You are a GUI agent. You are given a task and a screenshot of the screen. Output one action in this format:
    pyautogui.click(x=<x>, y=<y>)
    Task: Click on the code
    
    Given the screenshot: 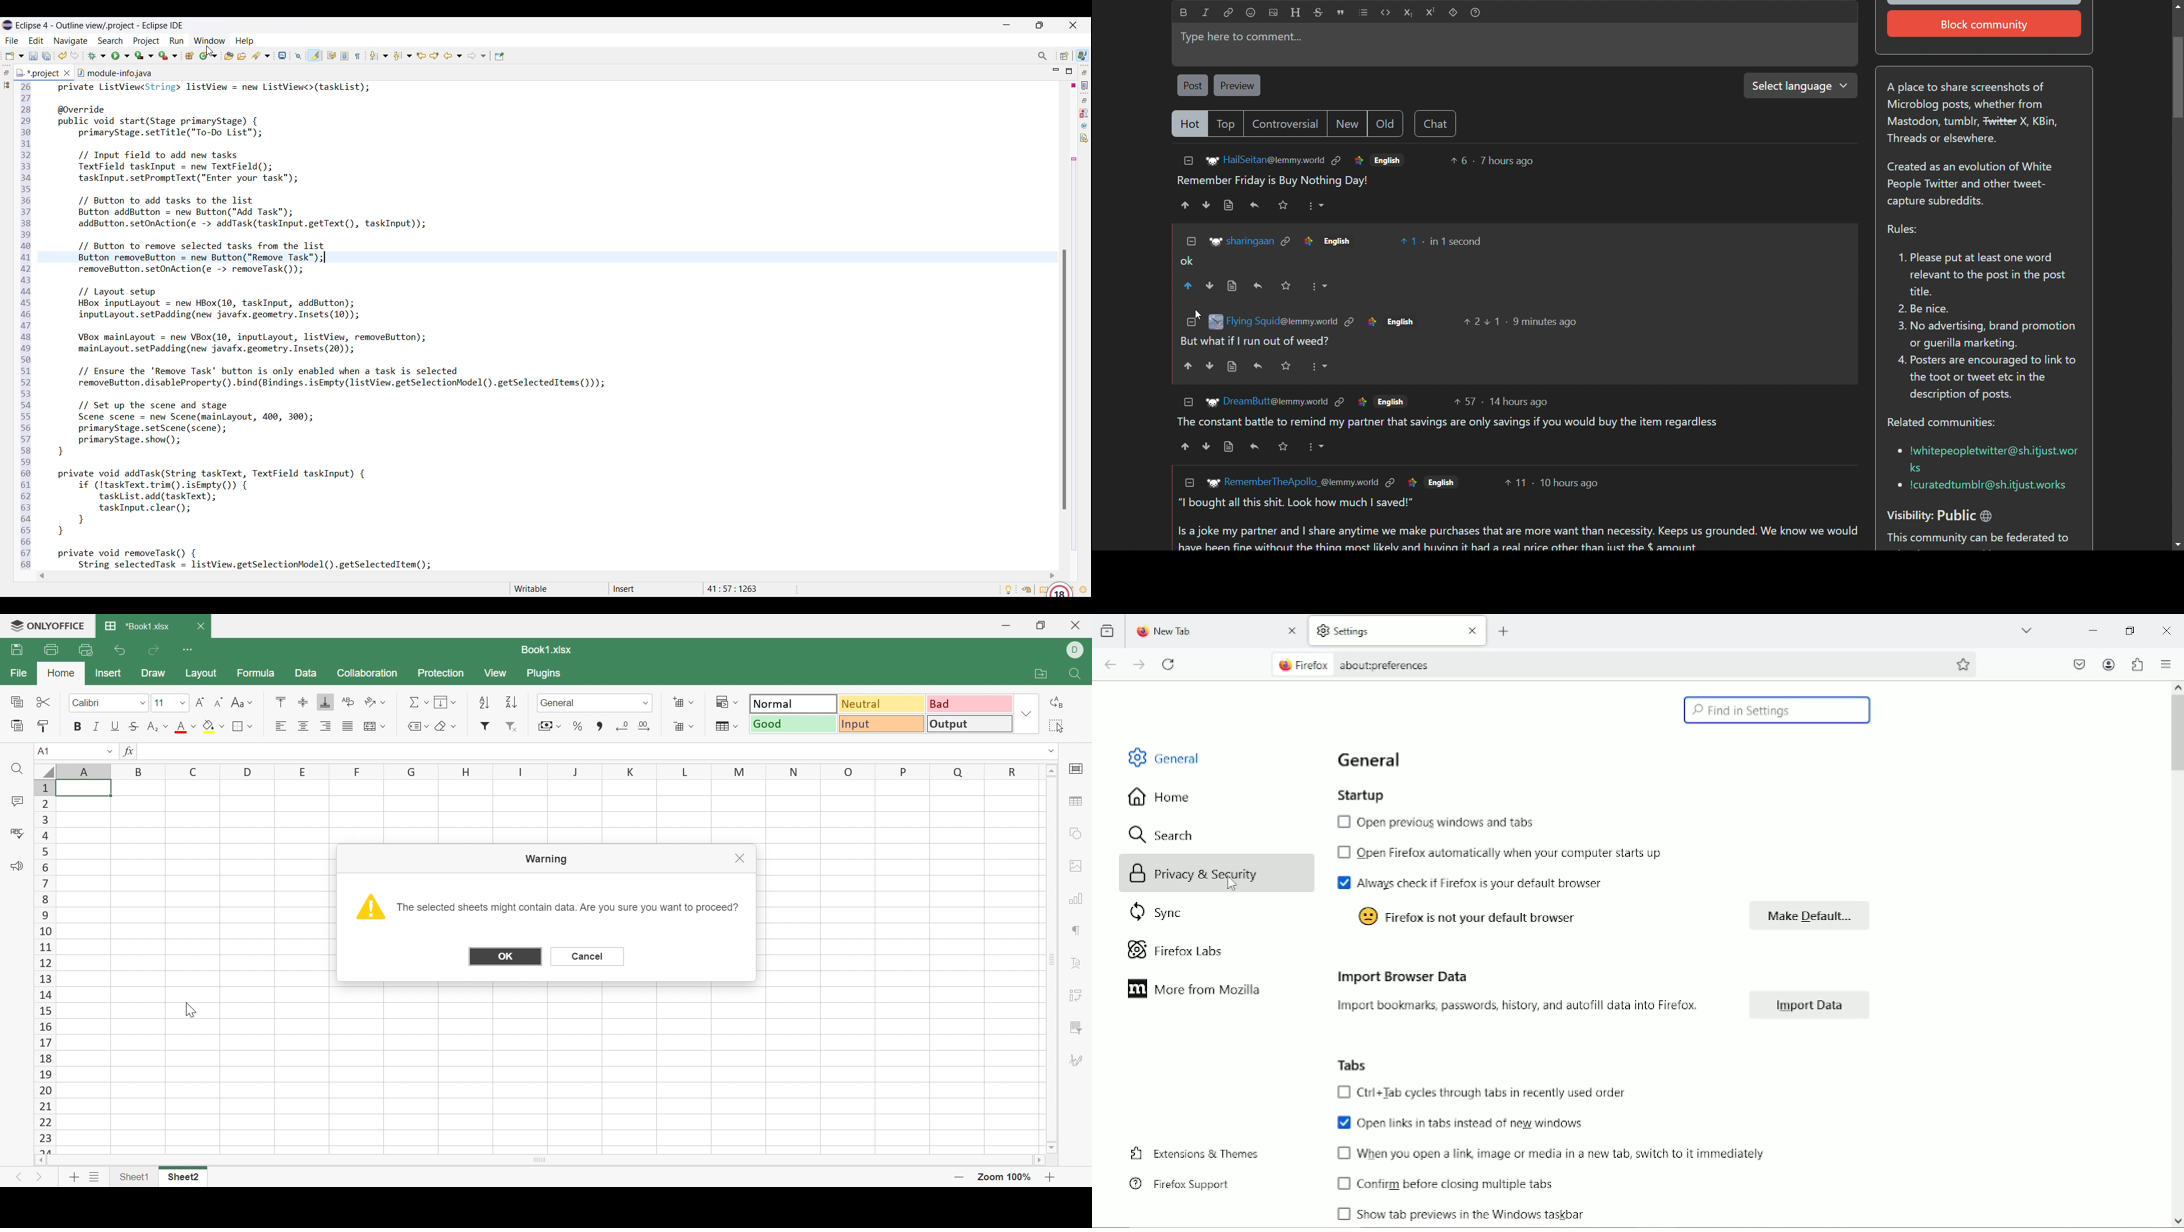 What is the action you would take?
    pyautogui.click(x=1386, y=13)
    